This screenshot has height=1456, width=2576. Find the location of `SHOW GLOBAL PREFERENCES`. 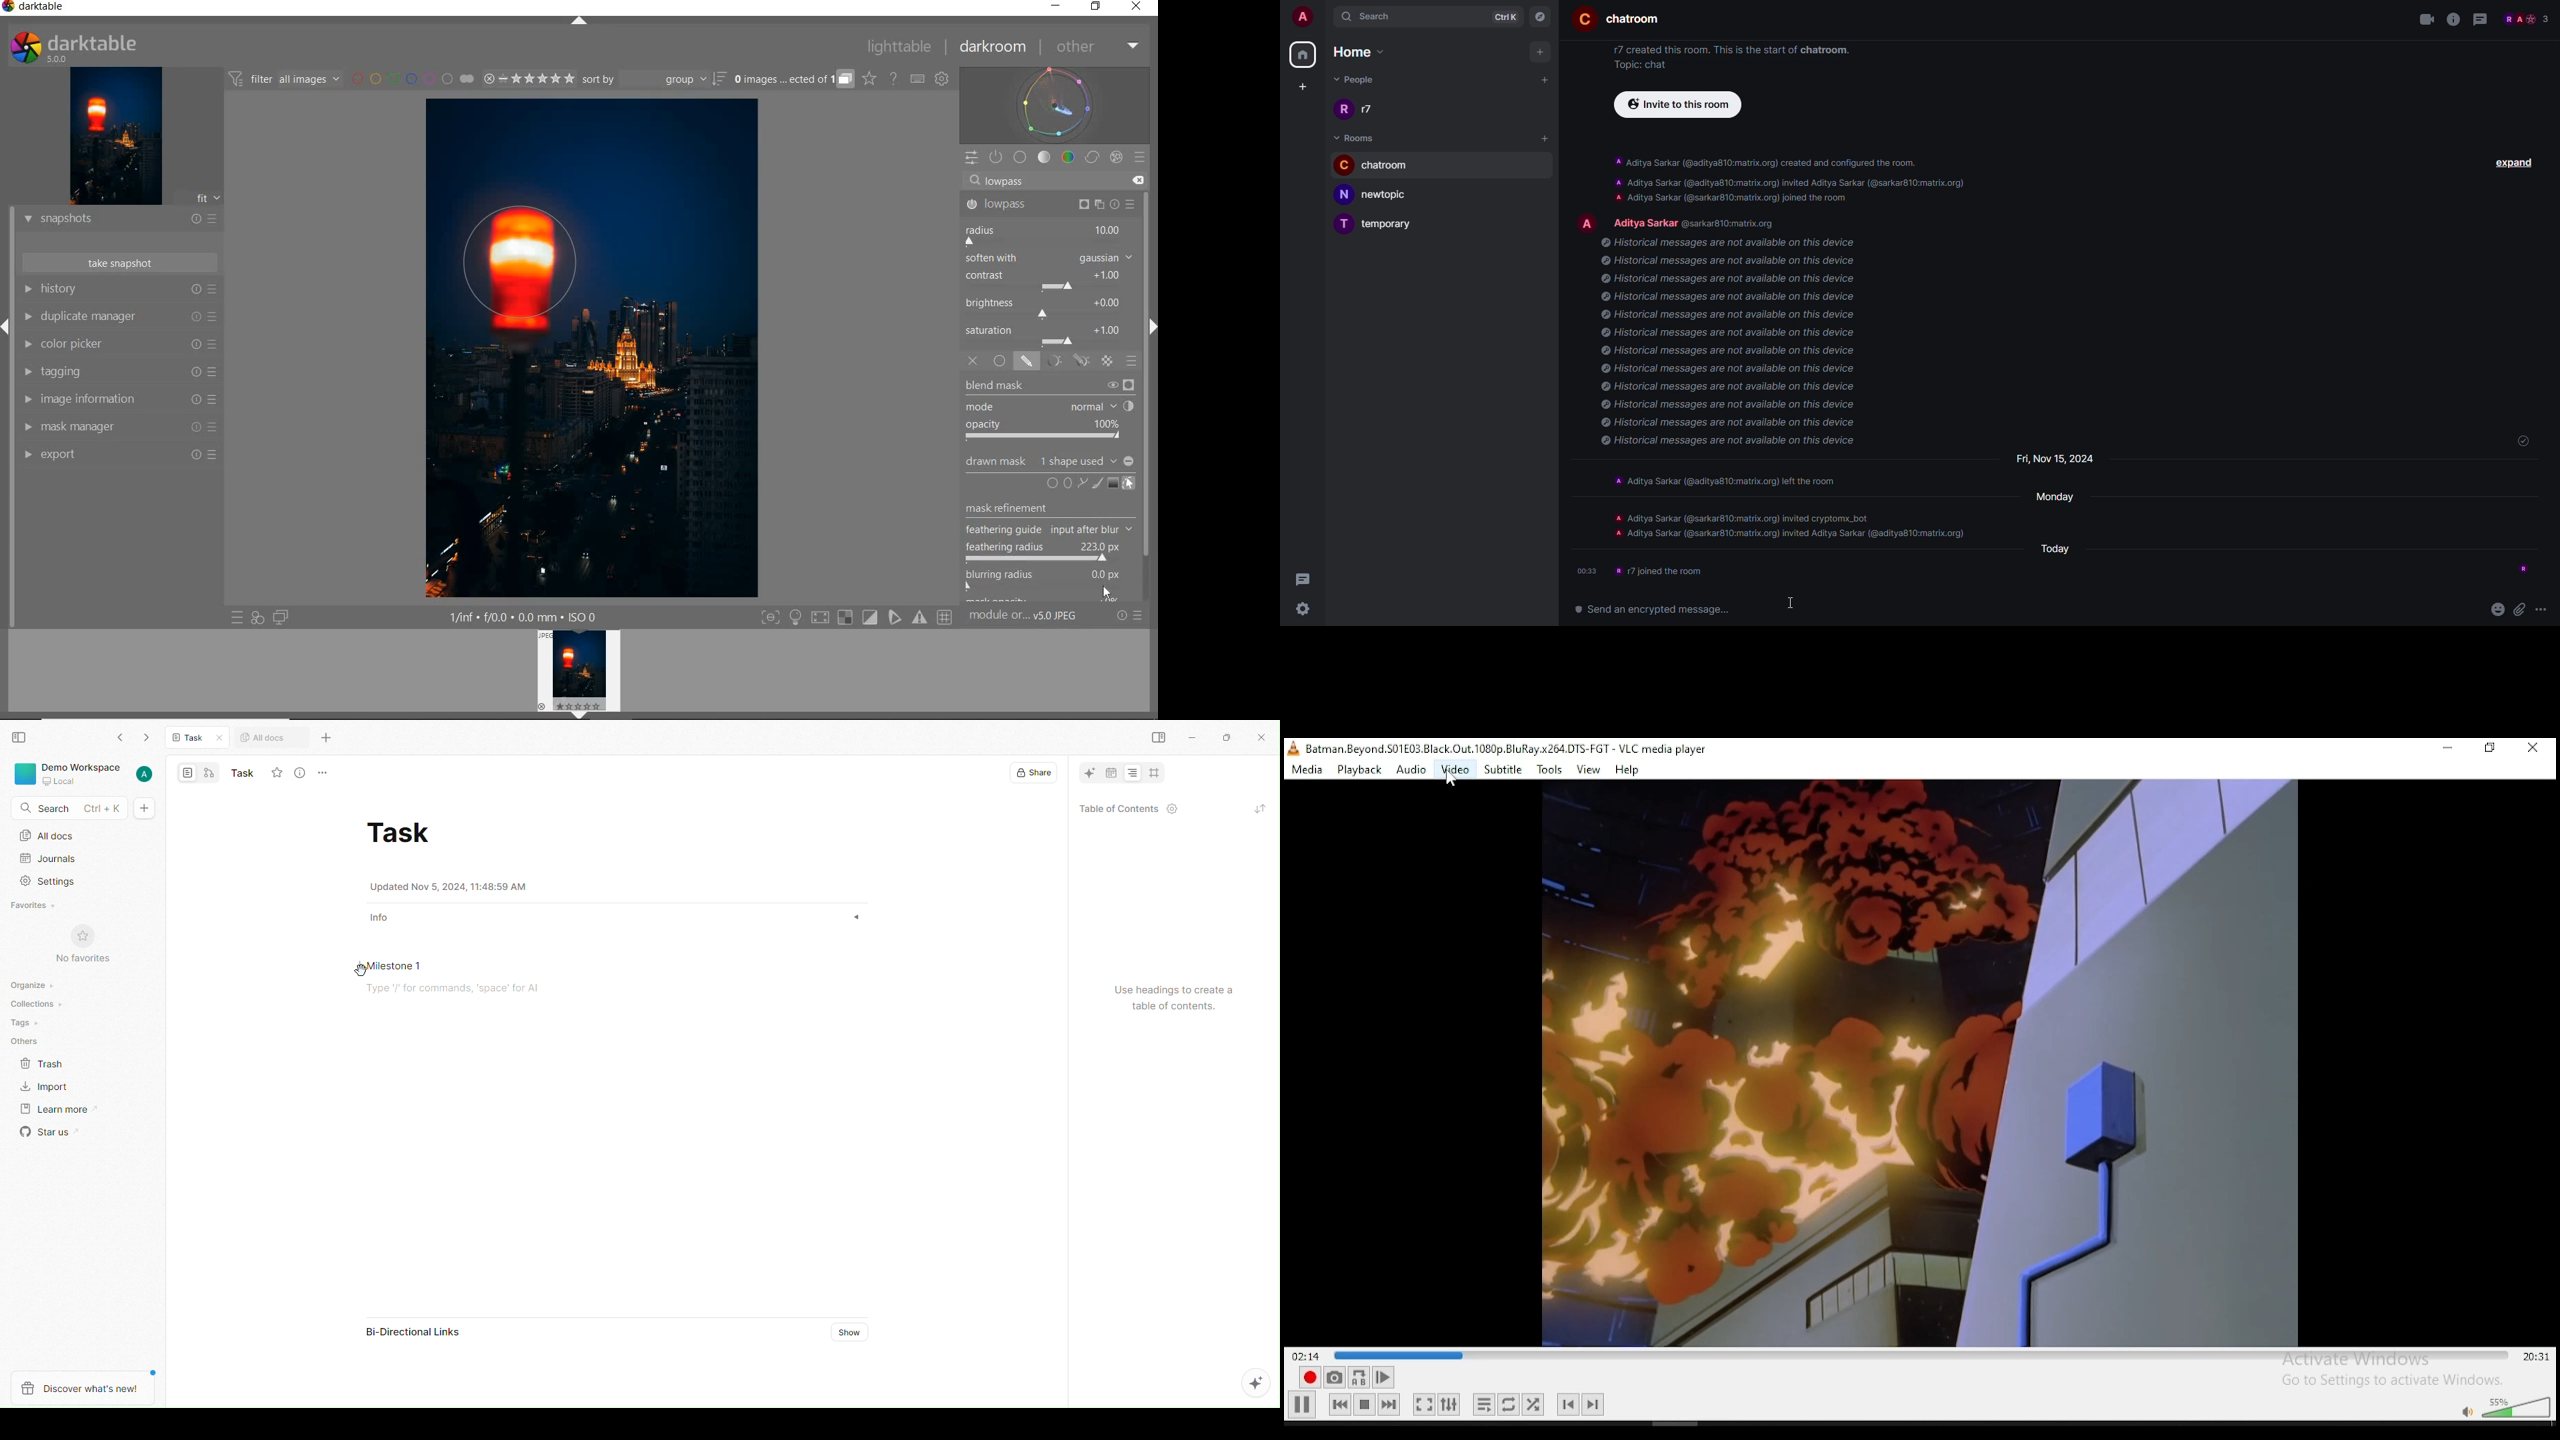

SHOW GLOBAL PREFERENCES is located at coordinates (943, 79).